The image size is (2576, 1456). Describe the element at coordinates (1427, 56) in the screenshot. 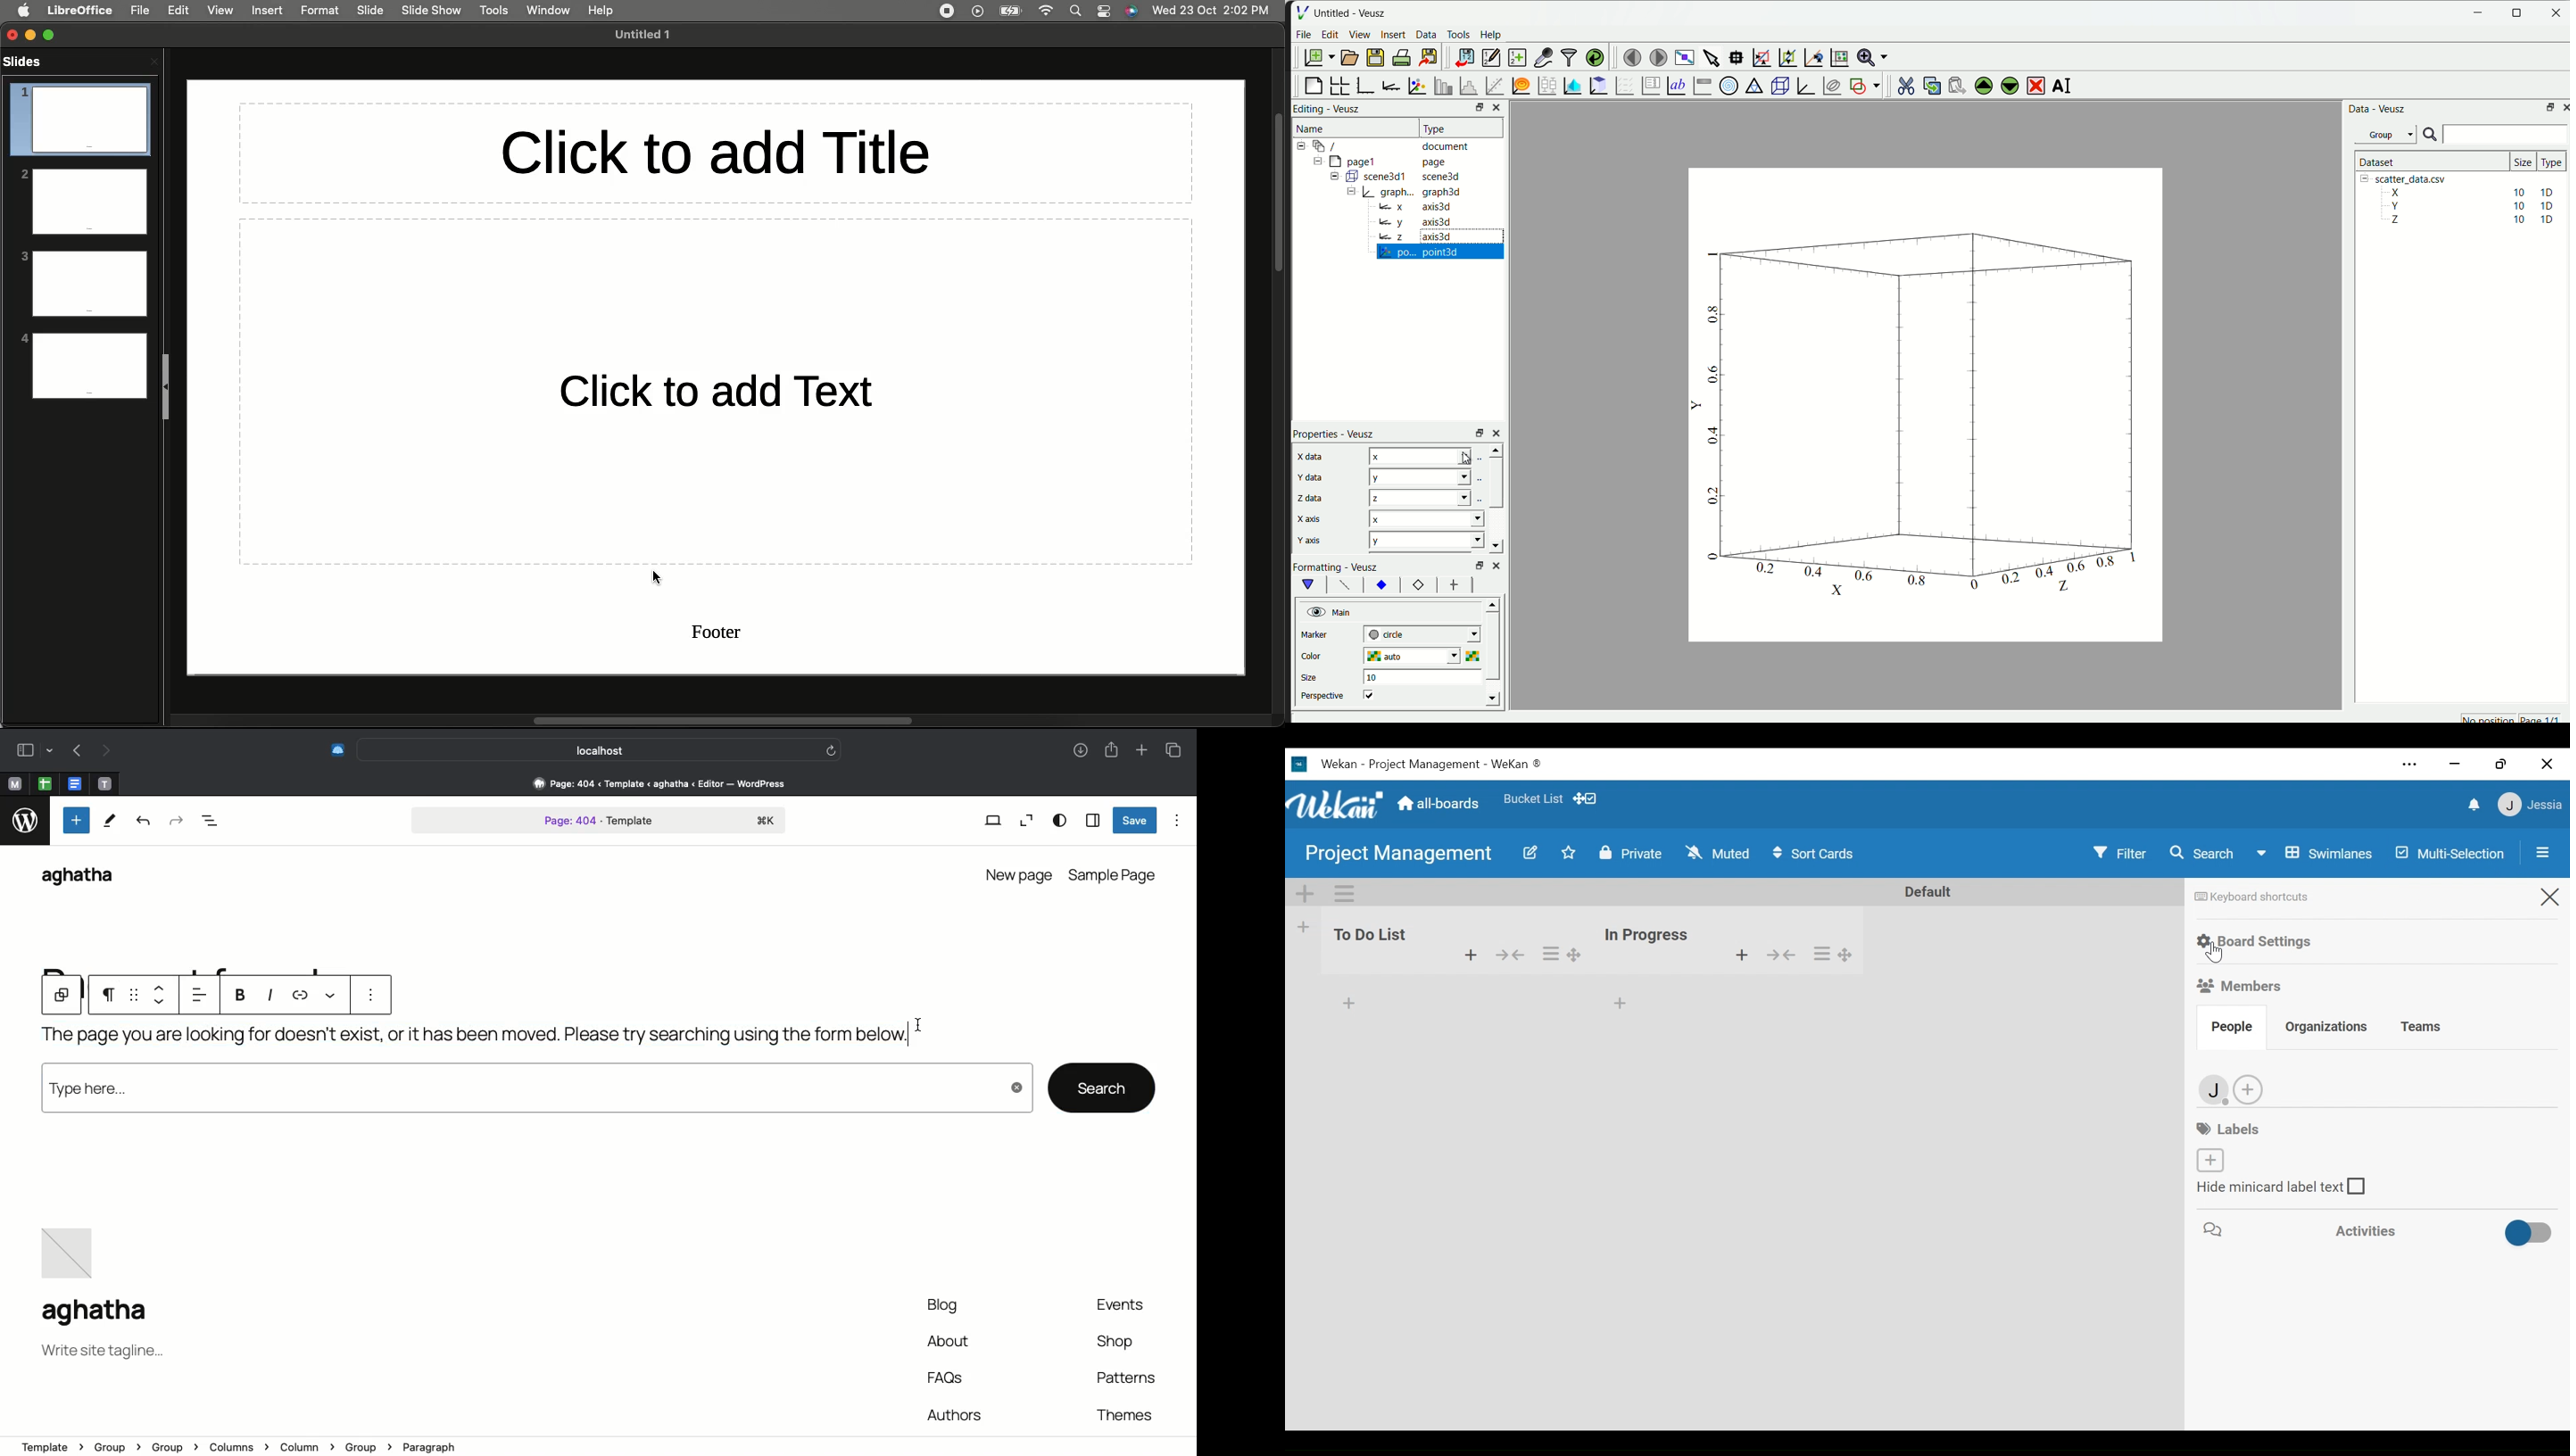

I see `export to graphics format` at that location.